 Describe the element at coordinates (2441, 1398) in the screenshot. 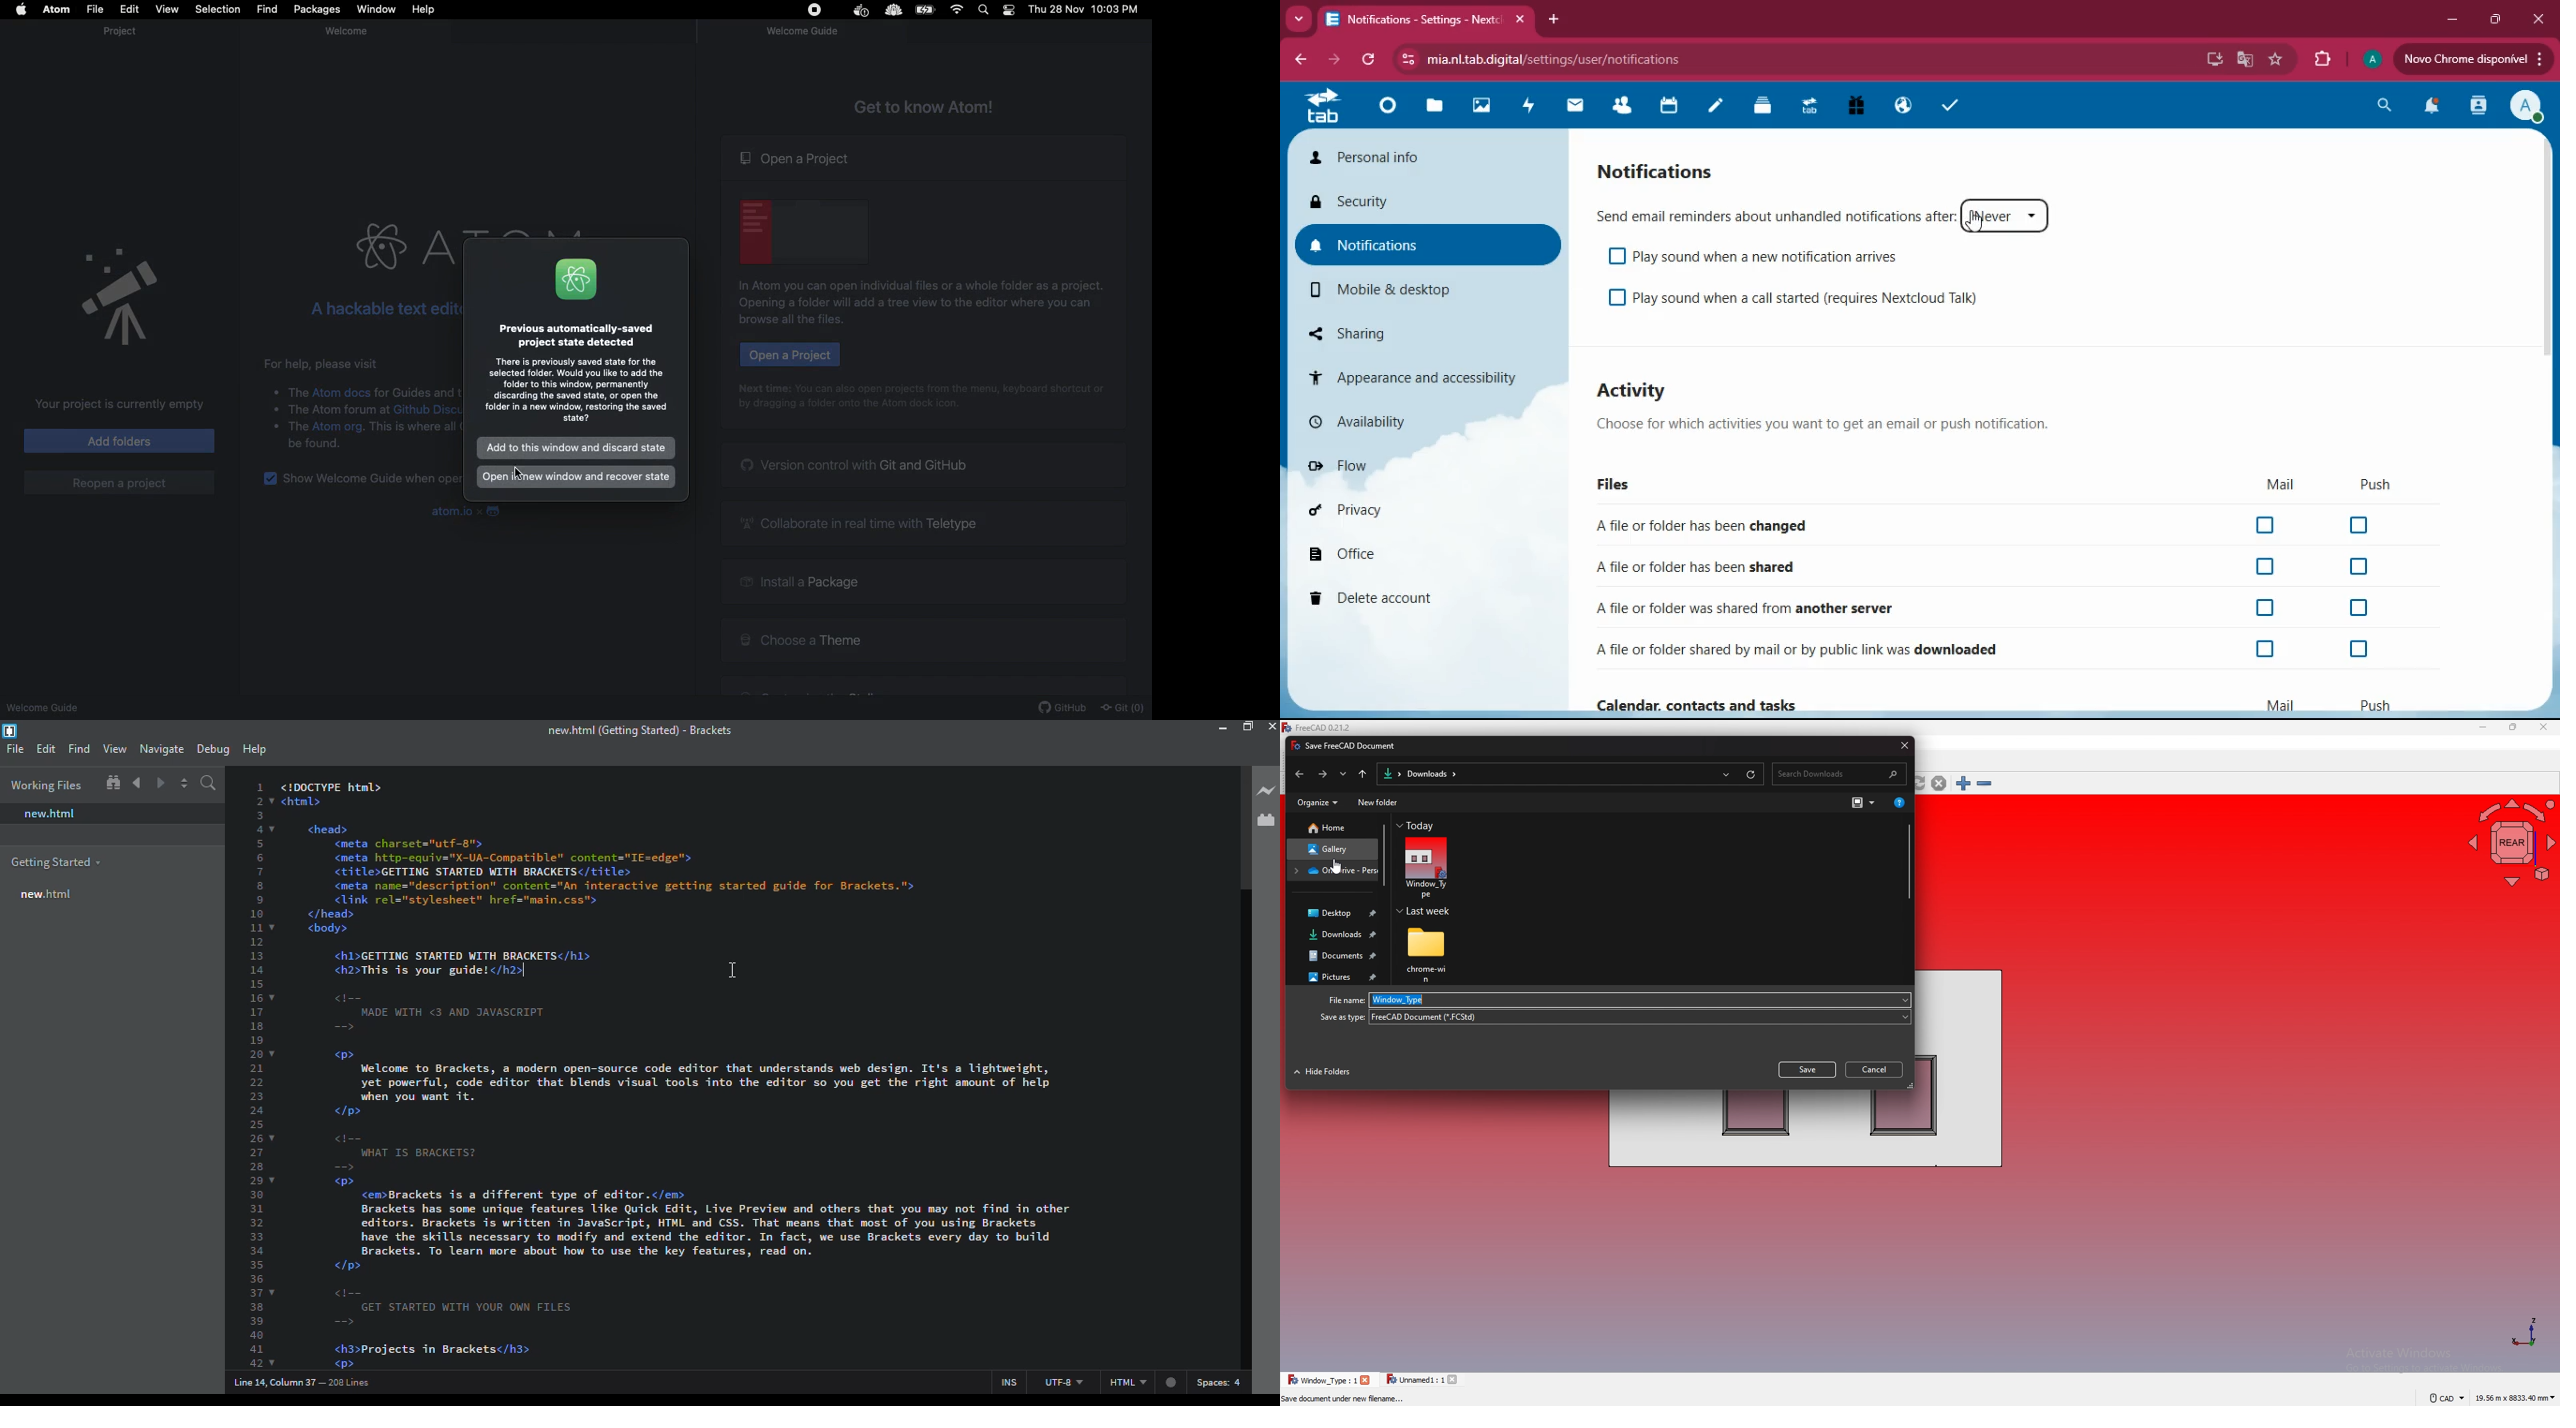

I see `CAD` at that location.